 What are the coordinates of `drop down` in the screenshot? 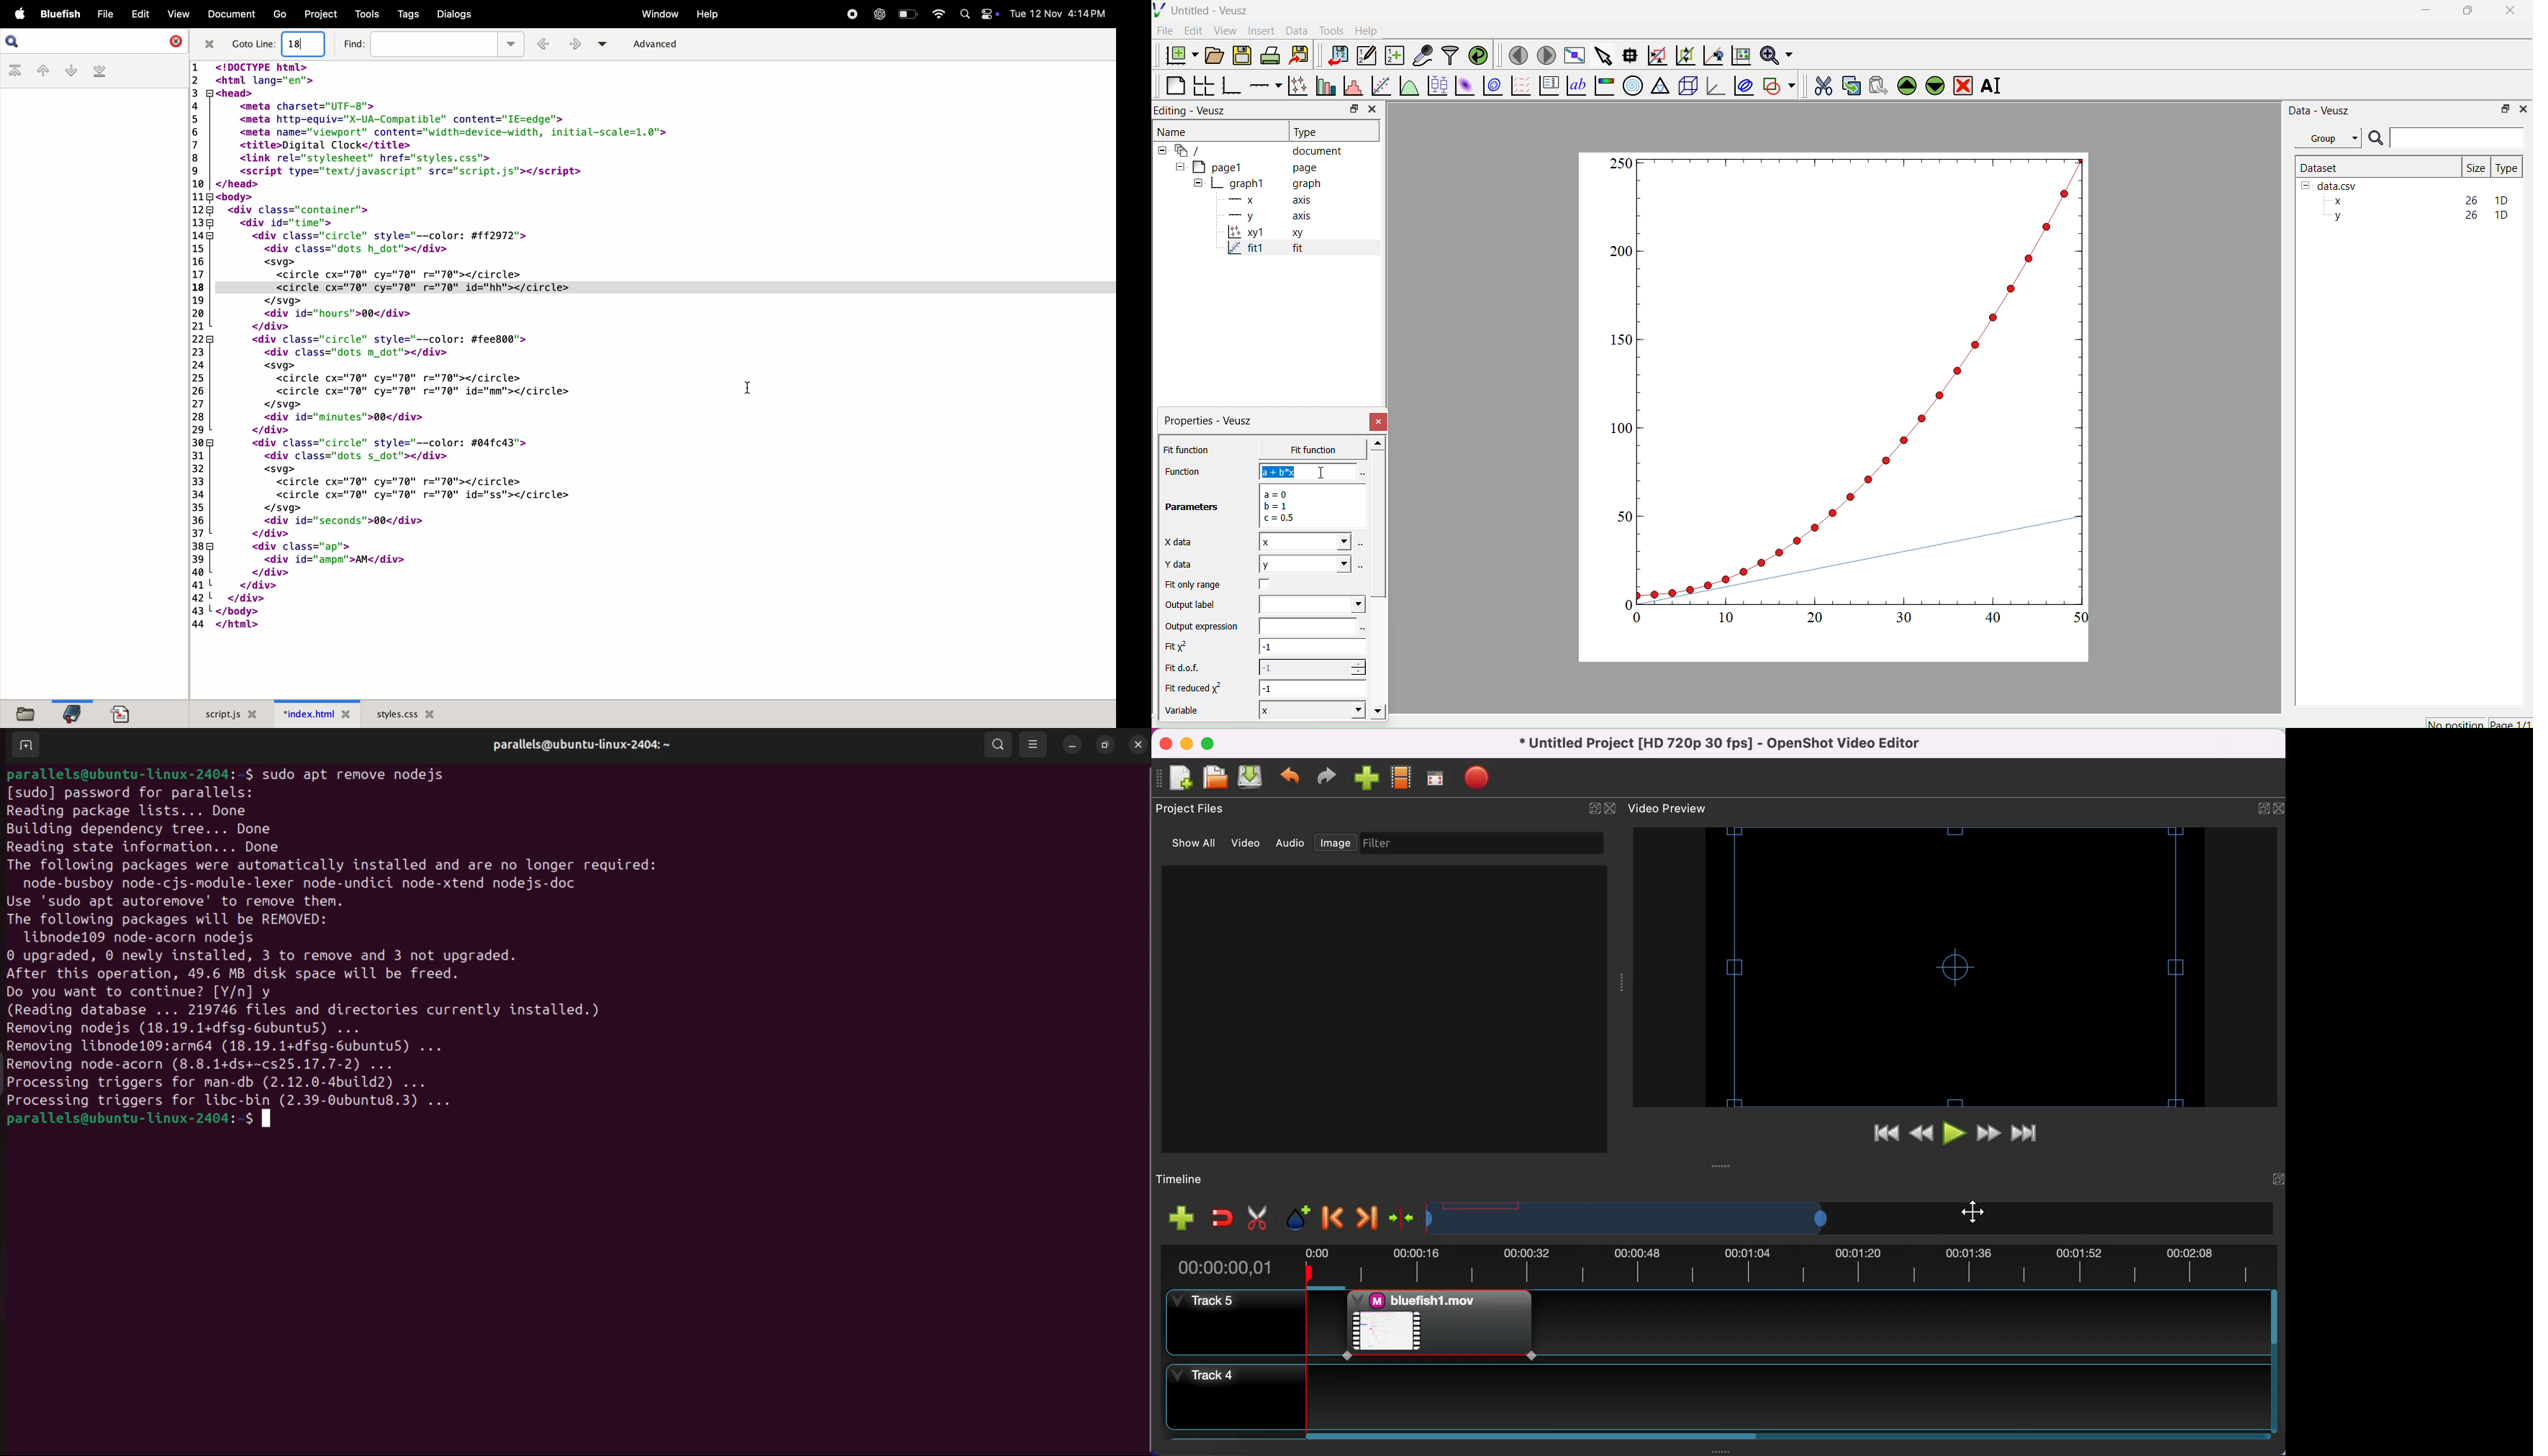 It's located at (513, 43).